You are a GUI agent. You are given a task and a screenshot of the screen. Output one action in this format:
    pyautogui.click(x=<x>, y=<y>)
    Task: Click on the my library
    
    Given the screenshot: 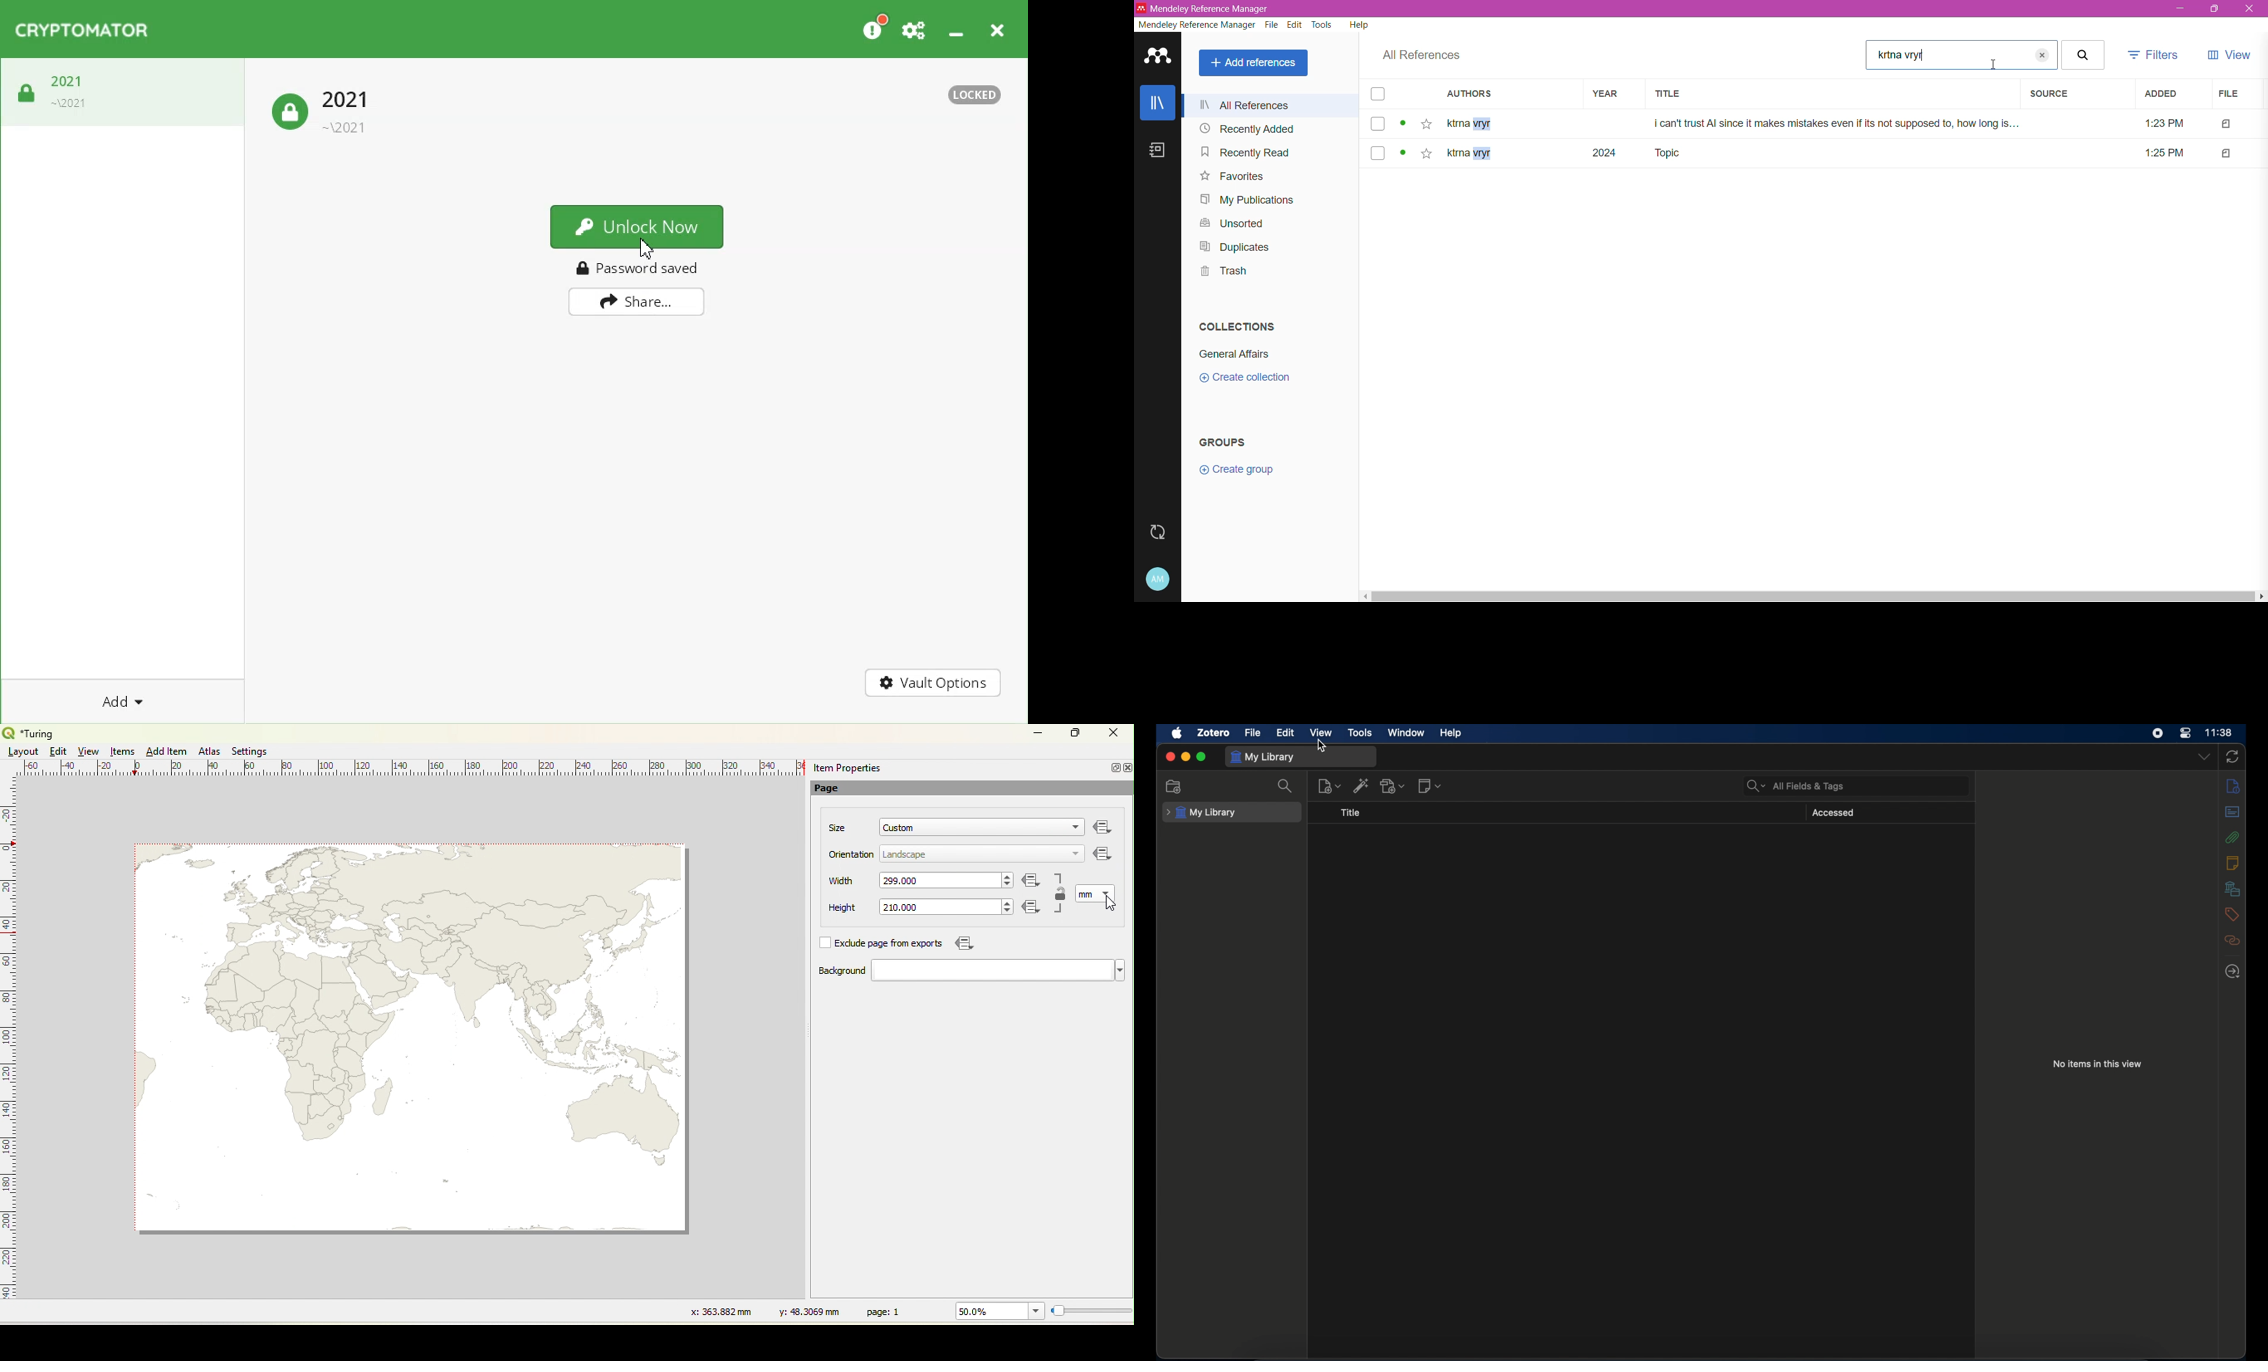 What is the action you would take?
    pyautogui.click(x=1264, y=757)
    